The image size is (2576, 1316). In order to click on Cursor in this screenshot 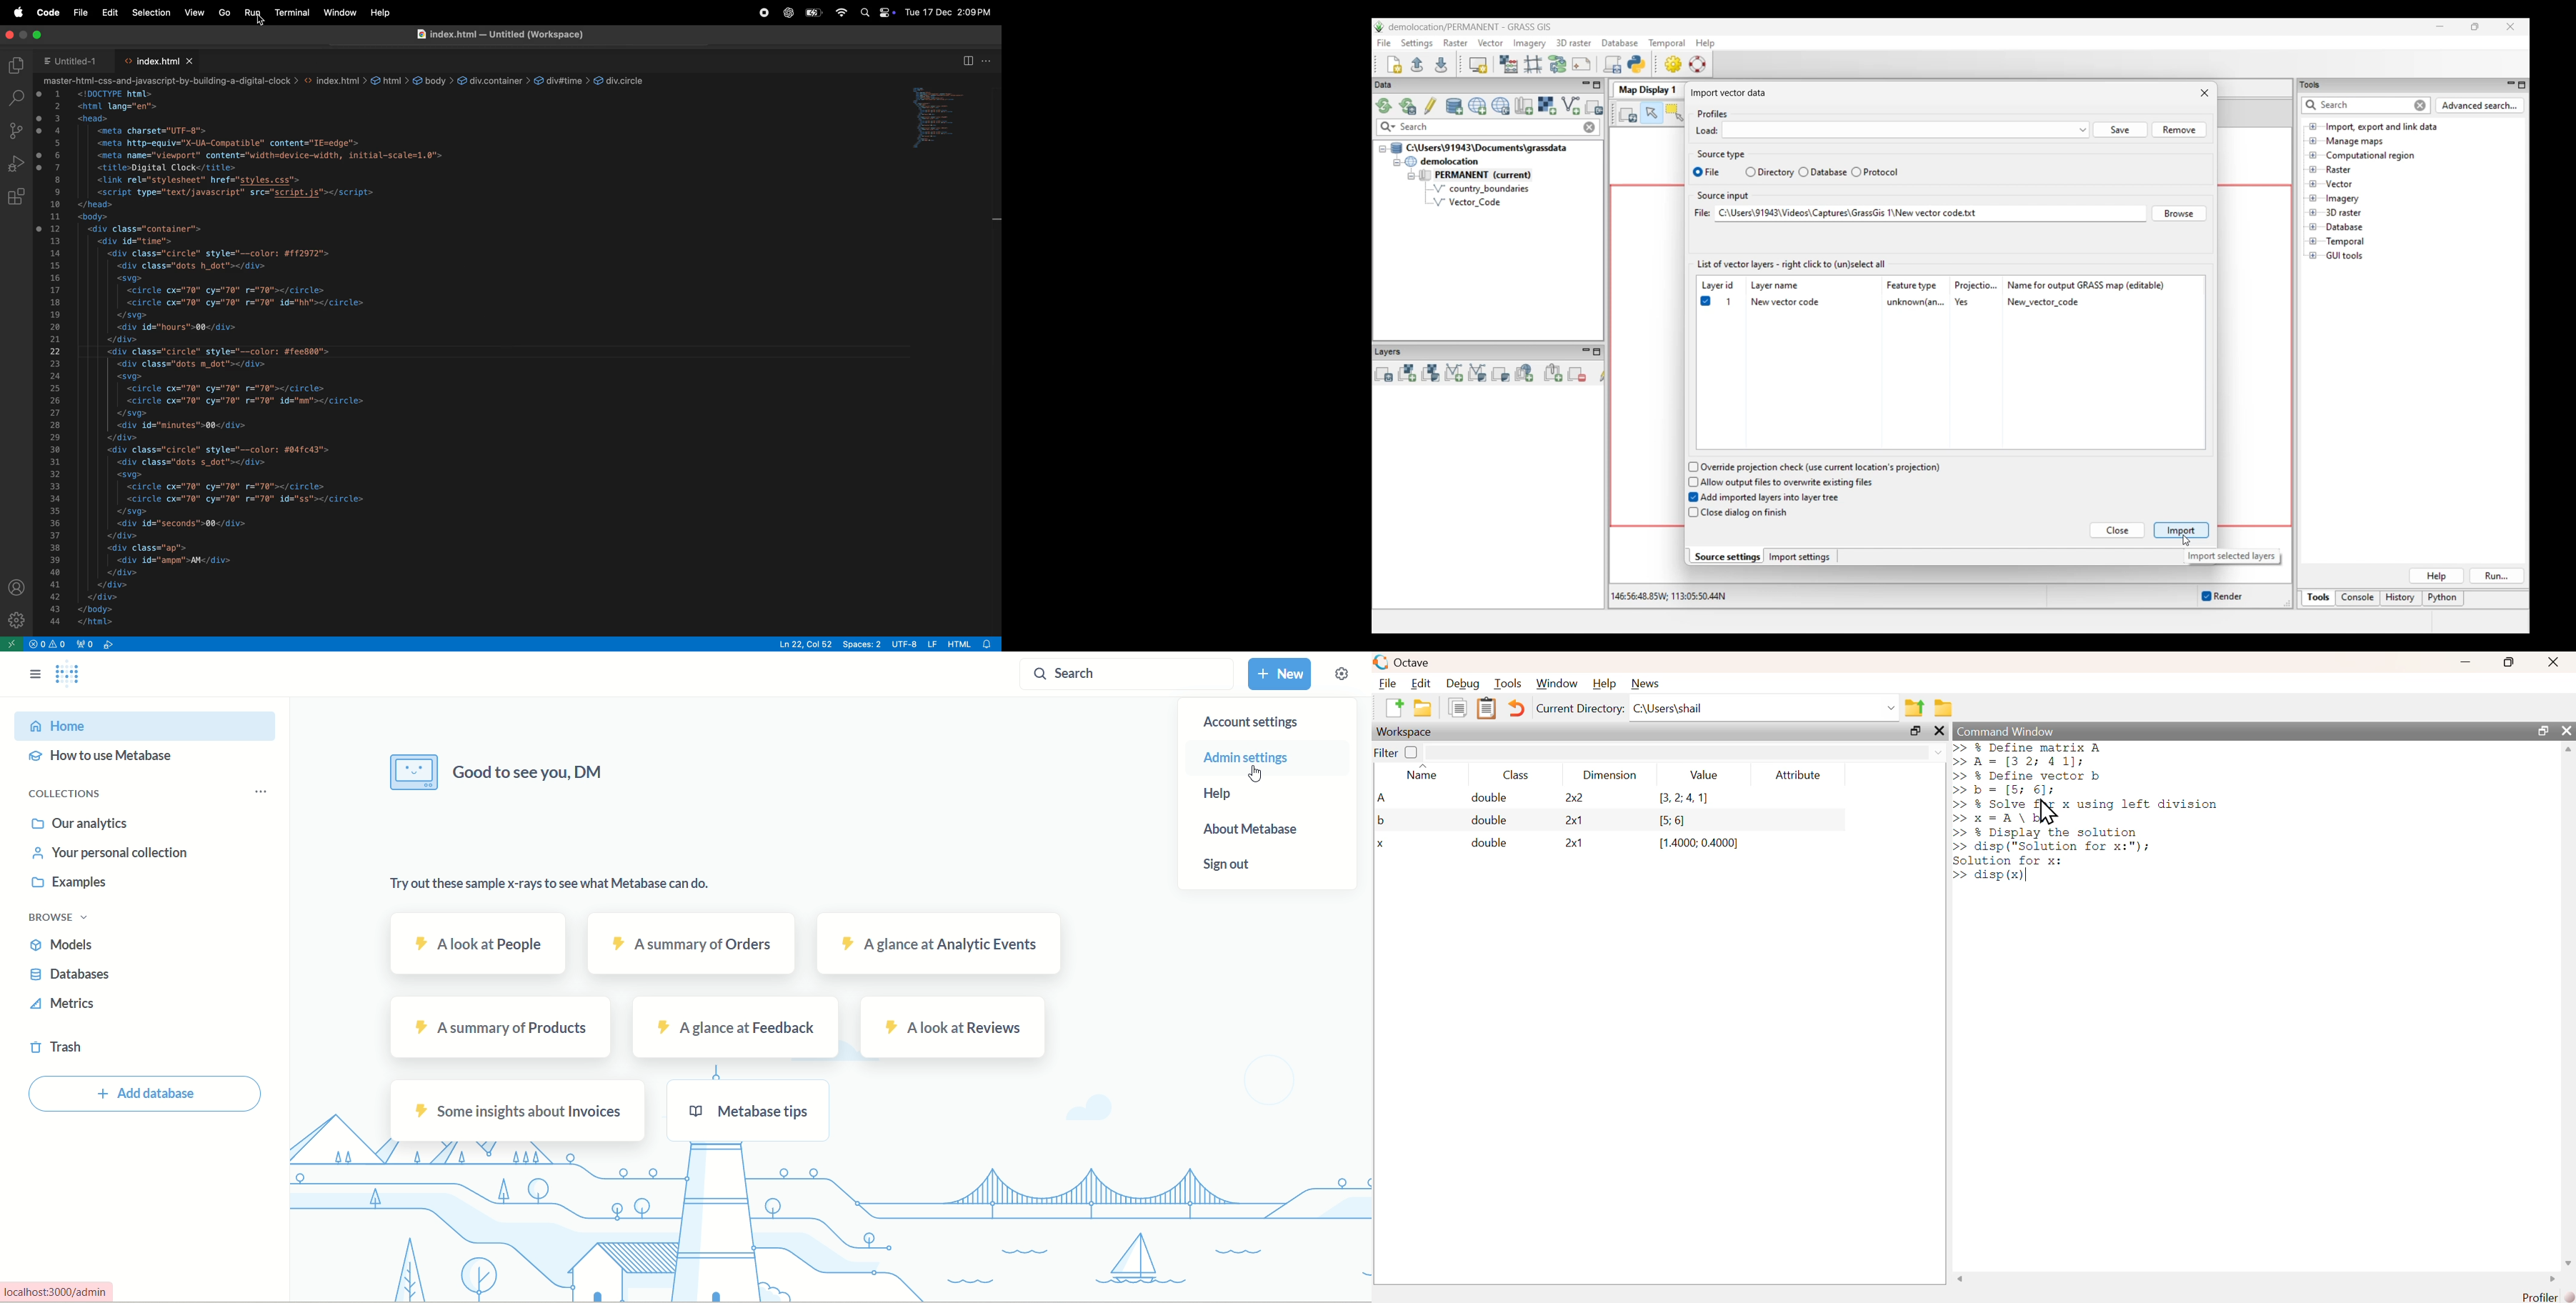, I will do `click(1255, 772)`.